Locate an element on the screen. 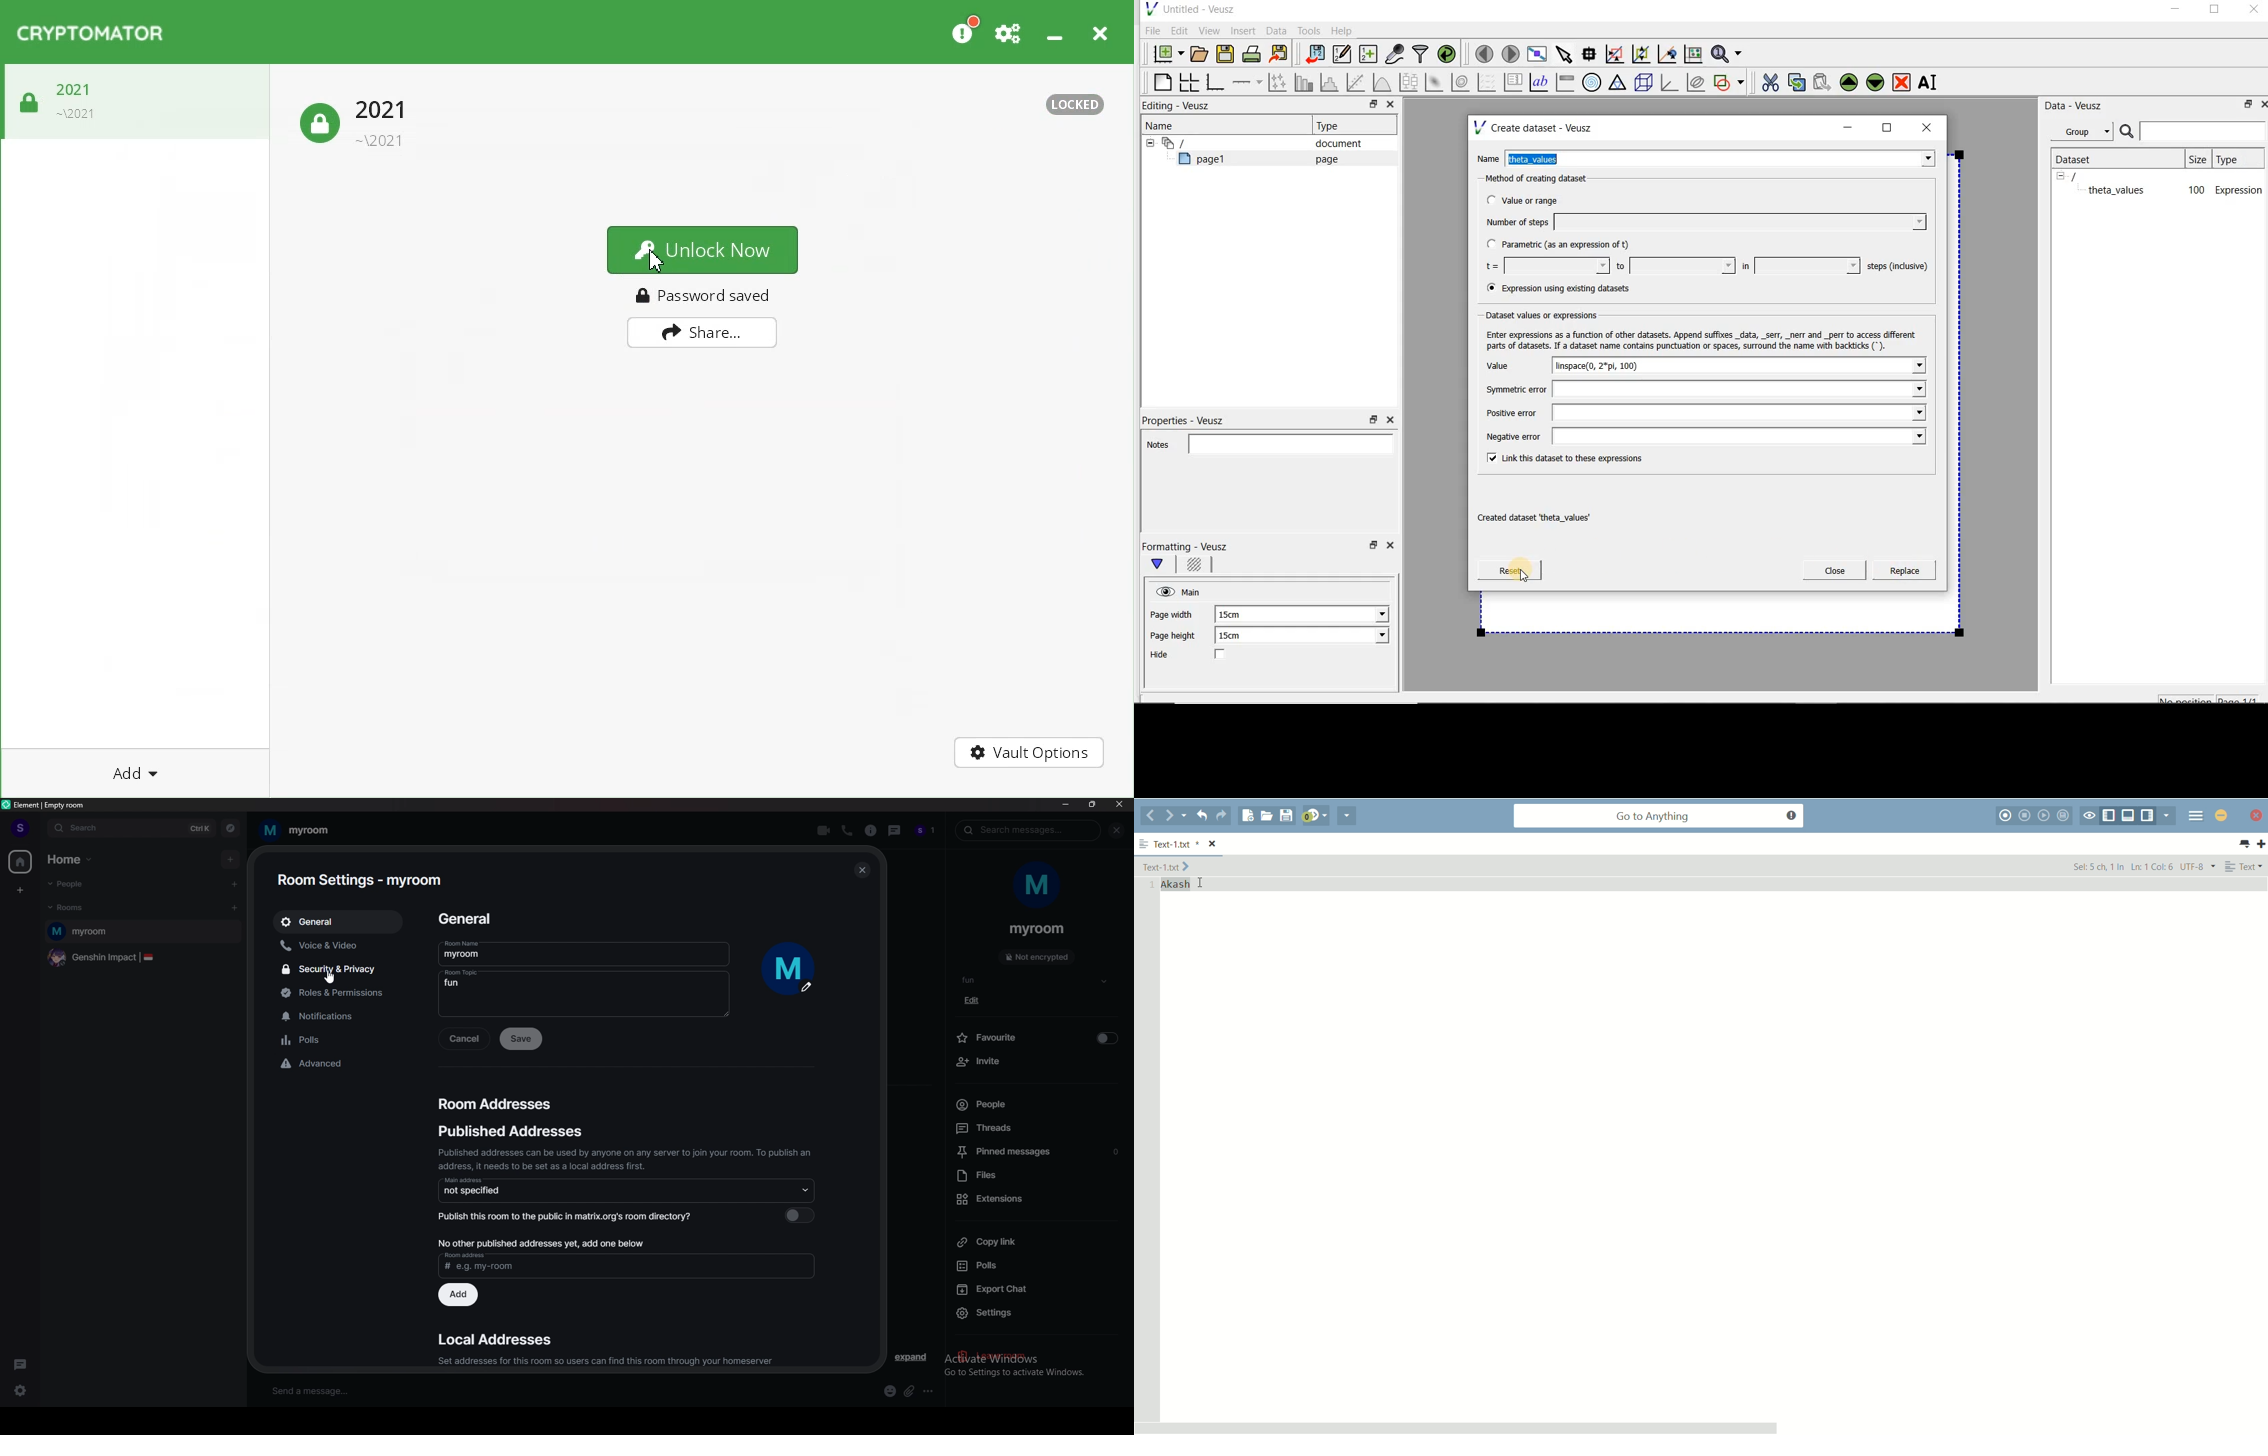  import data into Veusz is located at coordinates (1314, 55).